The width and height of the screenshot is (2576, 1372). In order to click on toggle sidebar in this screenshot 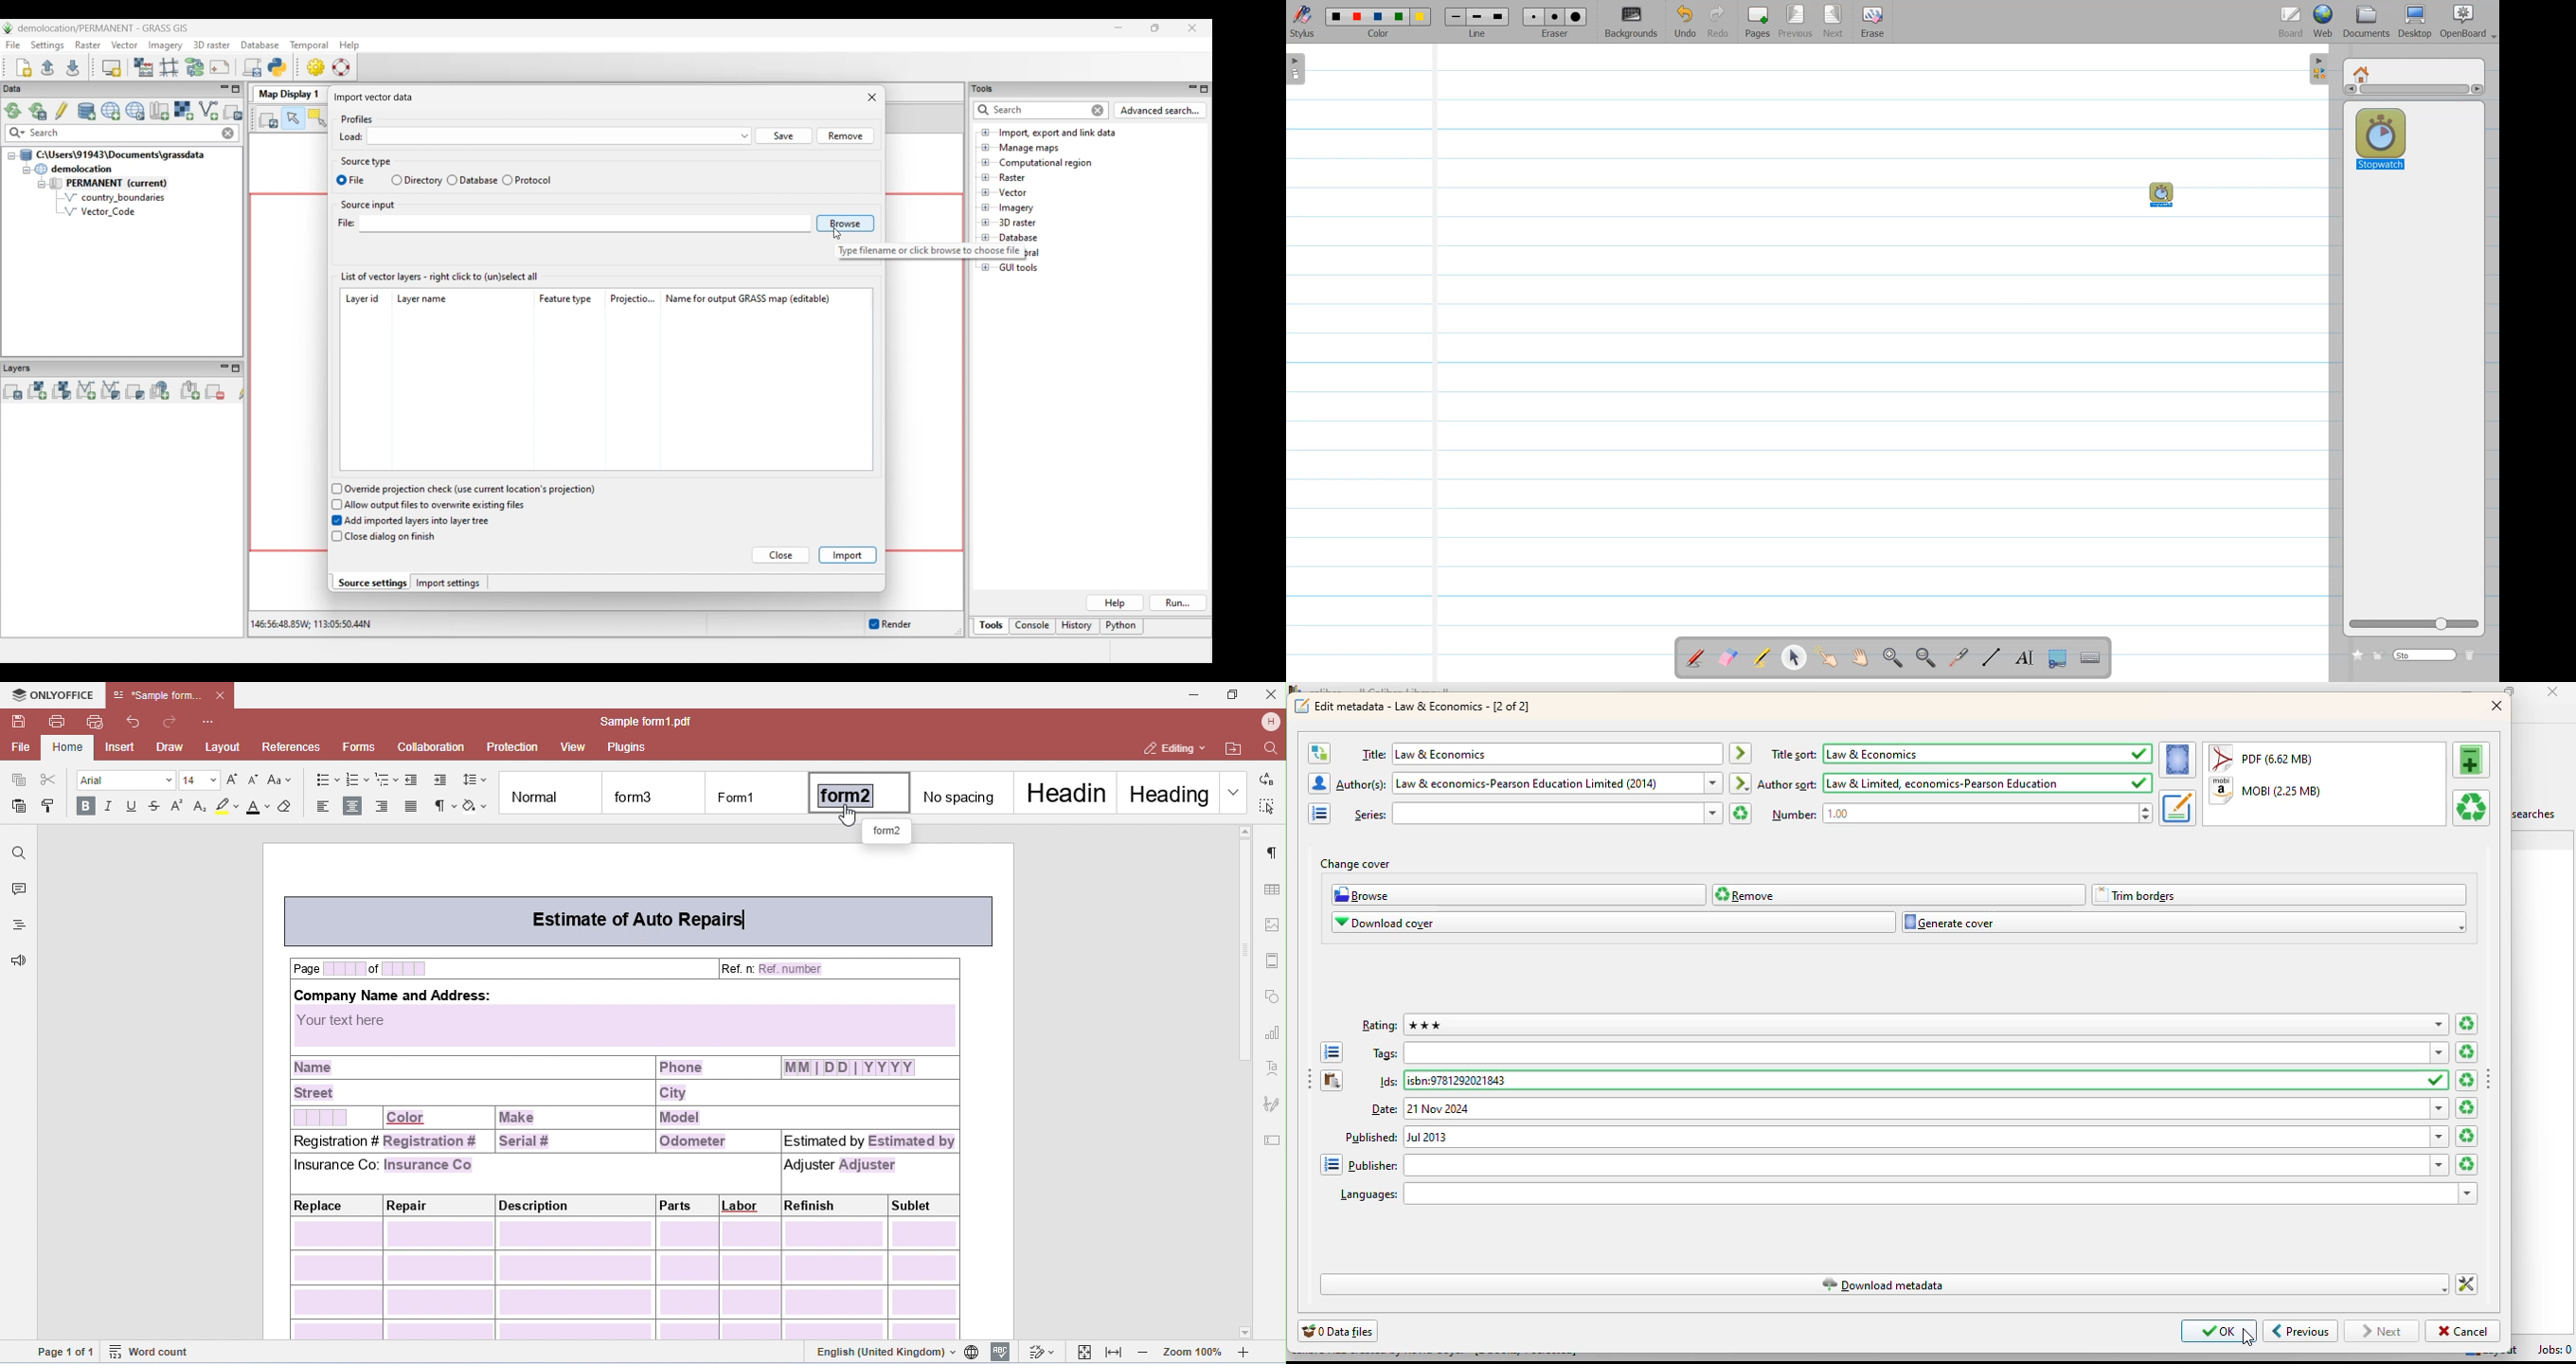, I will do `click(1309, 1082)`.